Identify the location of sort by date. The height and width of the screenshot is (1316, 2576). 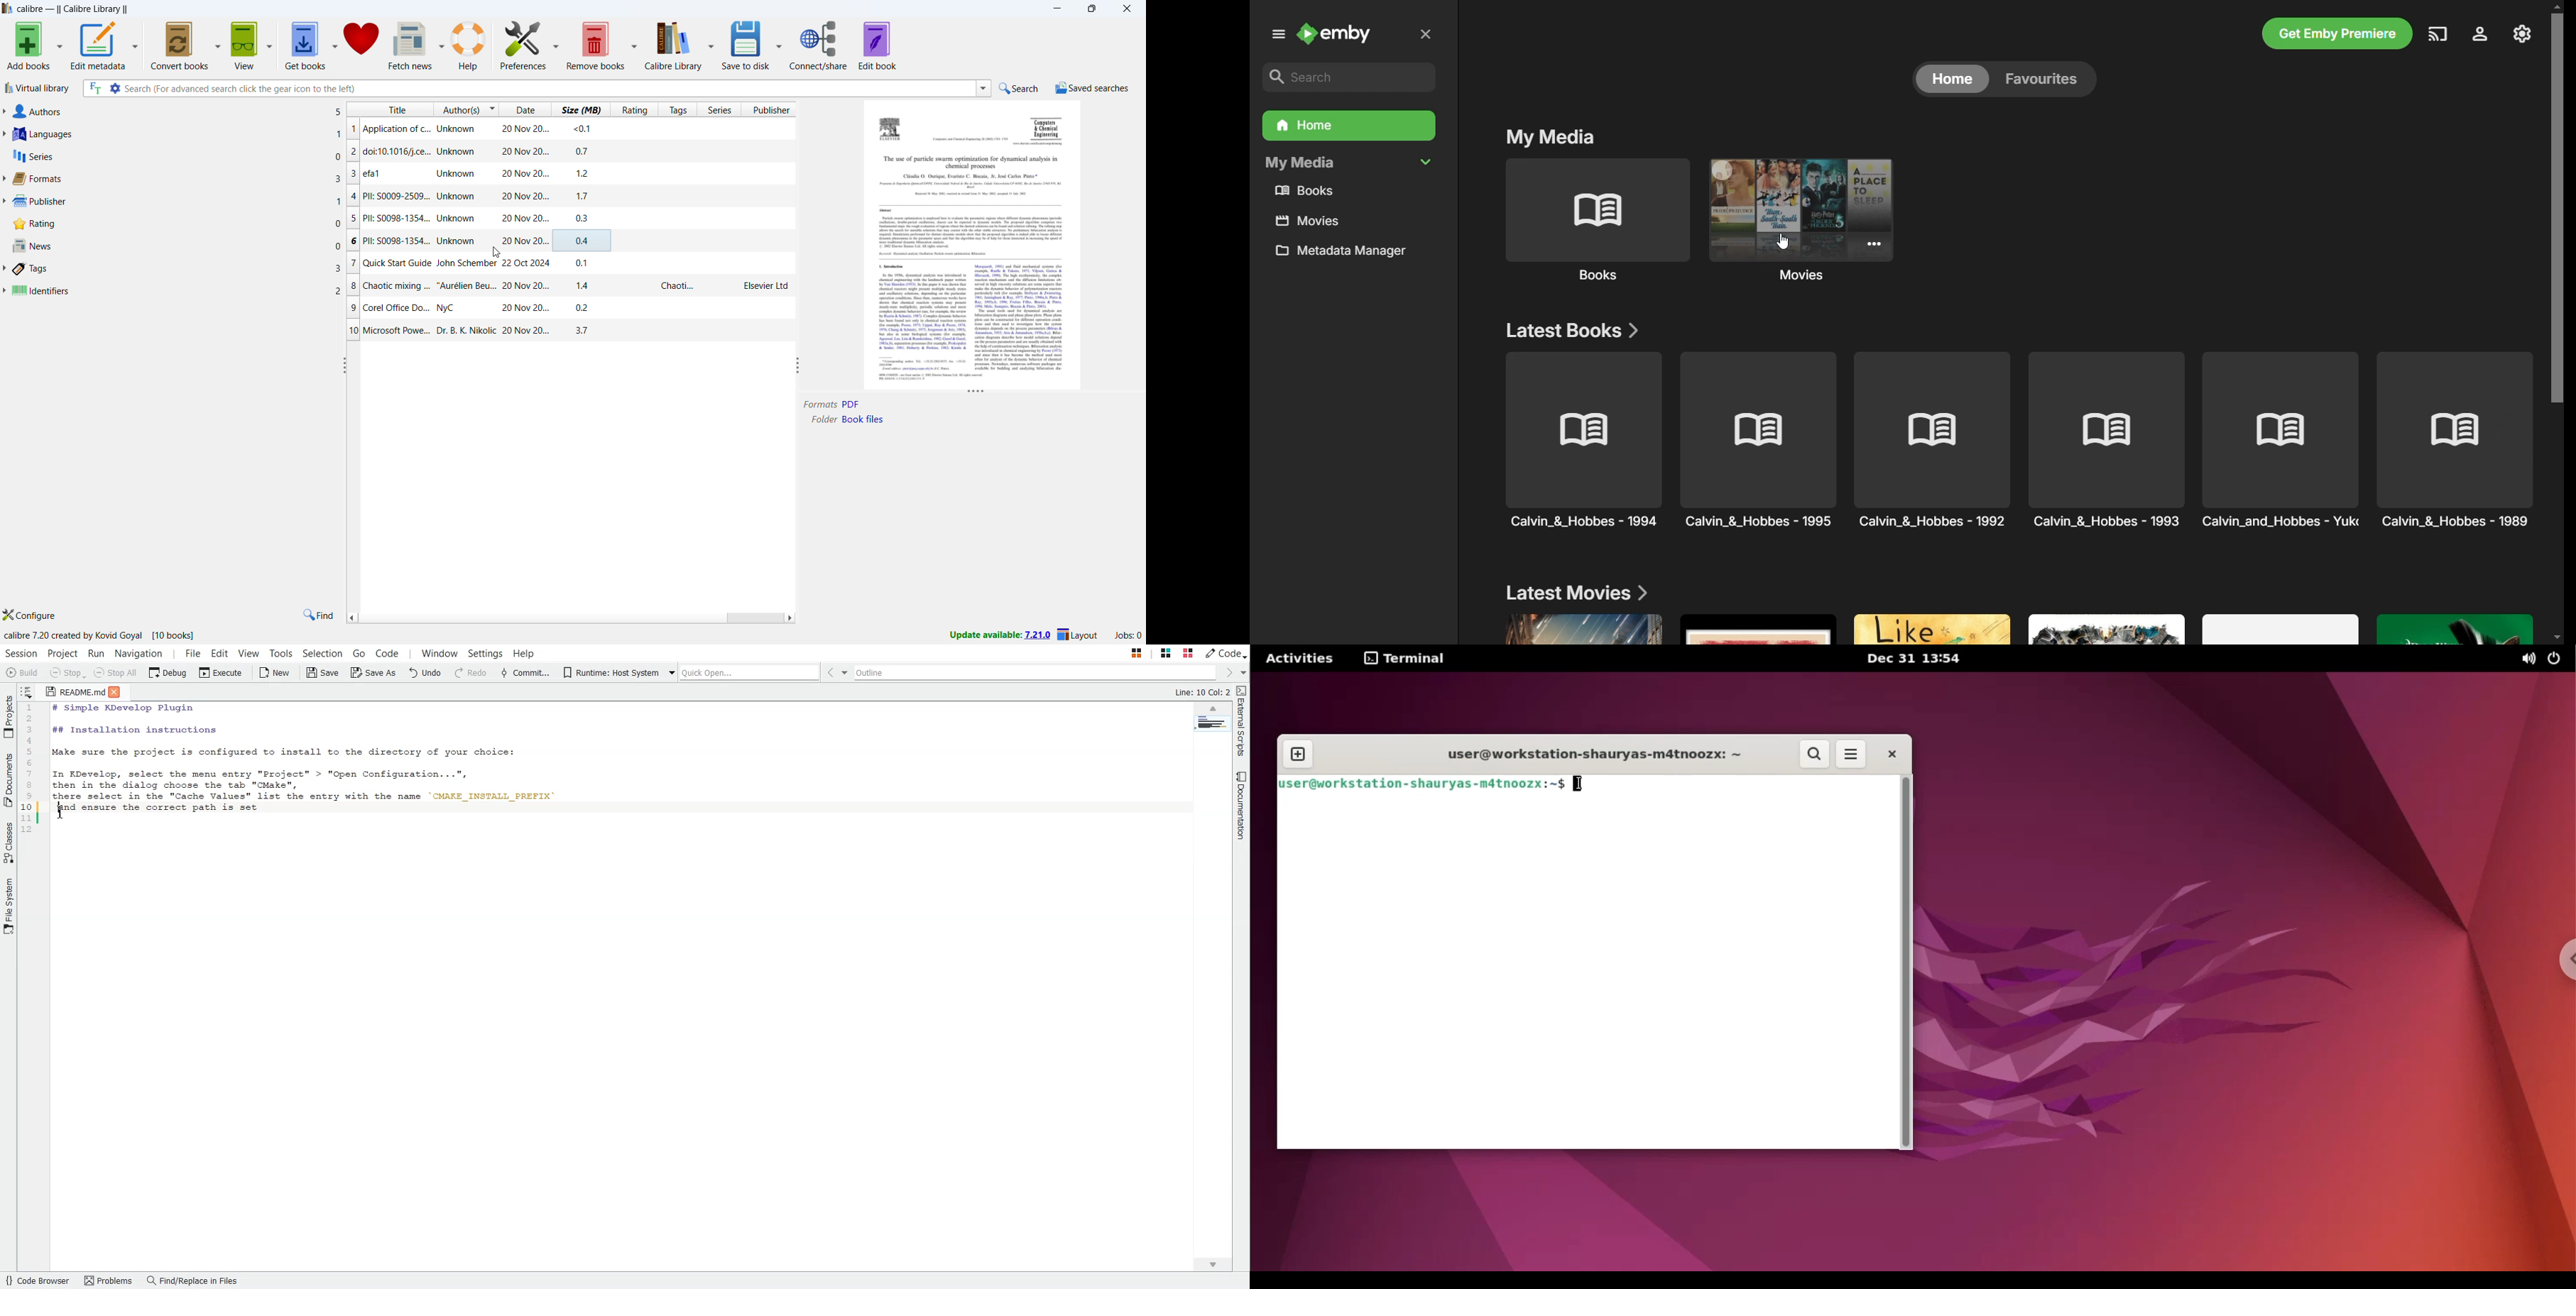
(524, 109).